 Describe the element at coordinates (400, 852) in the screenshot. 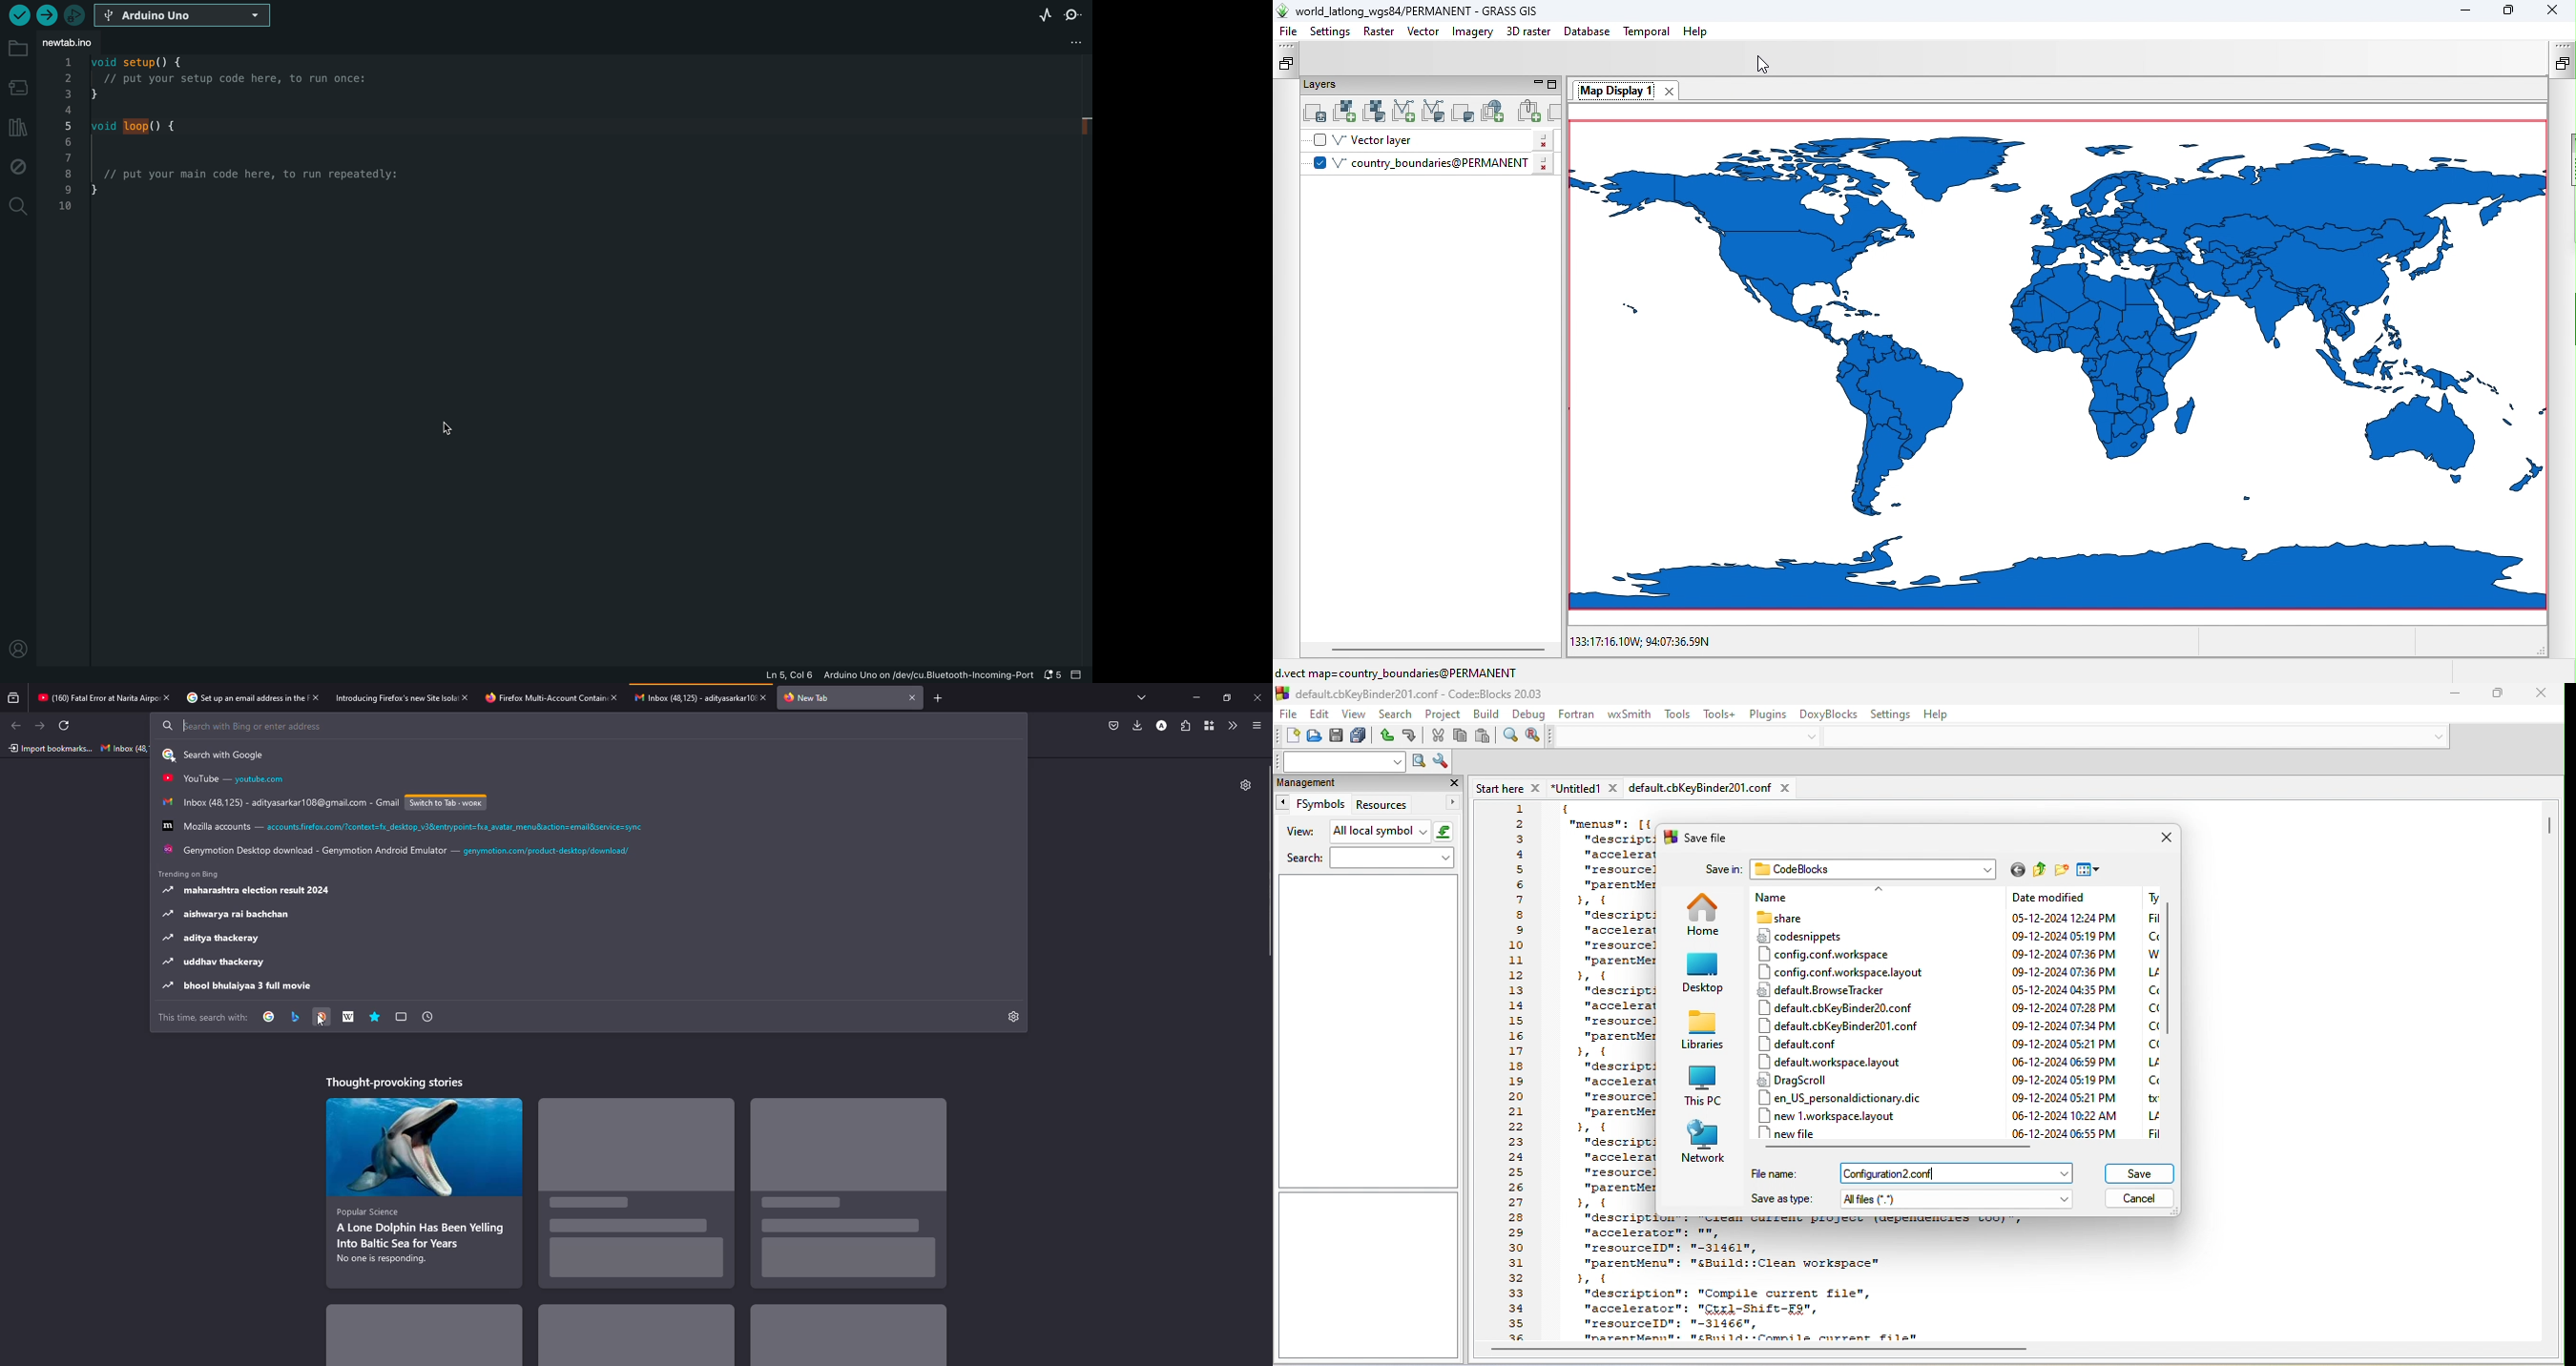

I see `search options` at that location.